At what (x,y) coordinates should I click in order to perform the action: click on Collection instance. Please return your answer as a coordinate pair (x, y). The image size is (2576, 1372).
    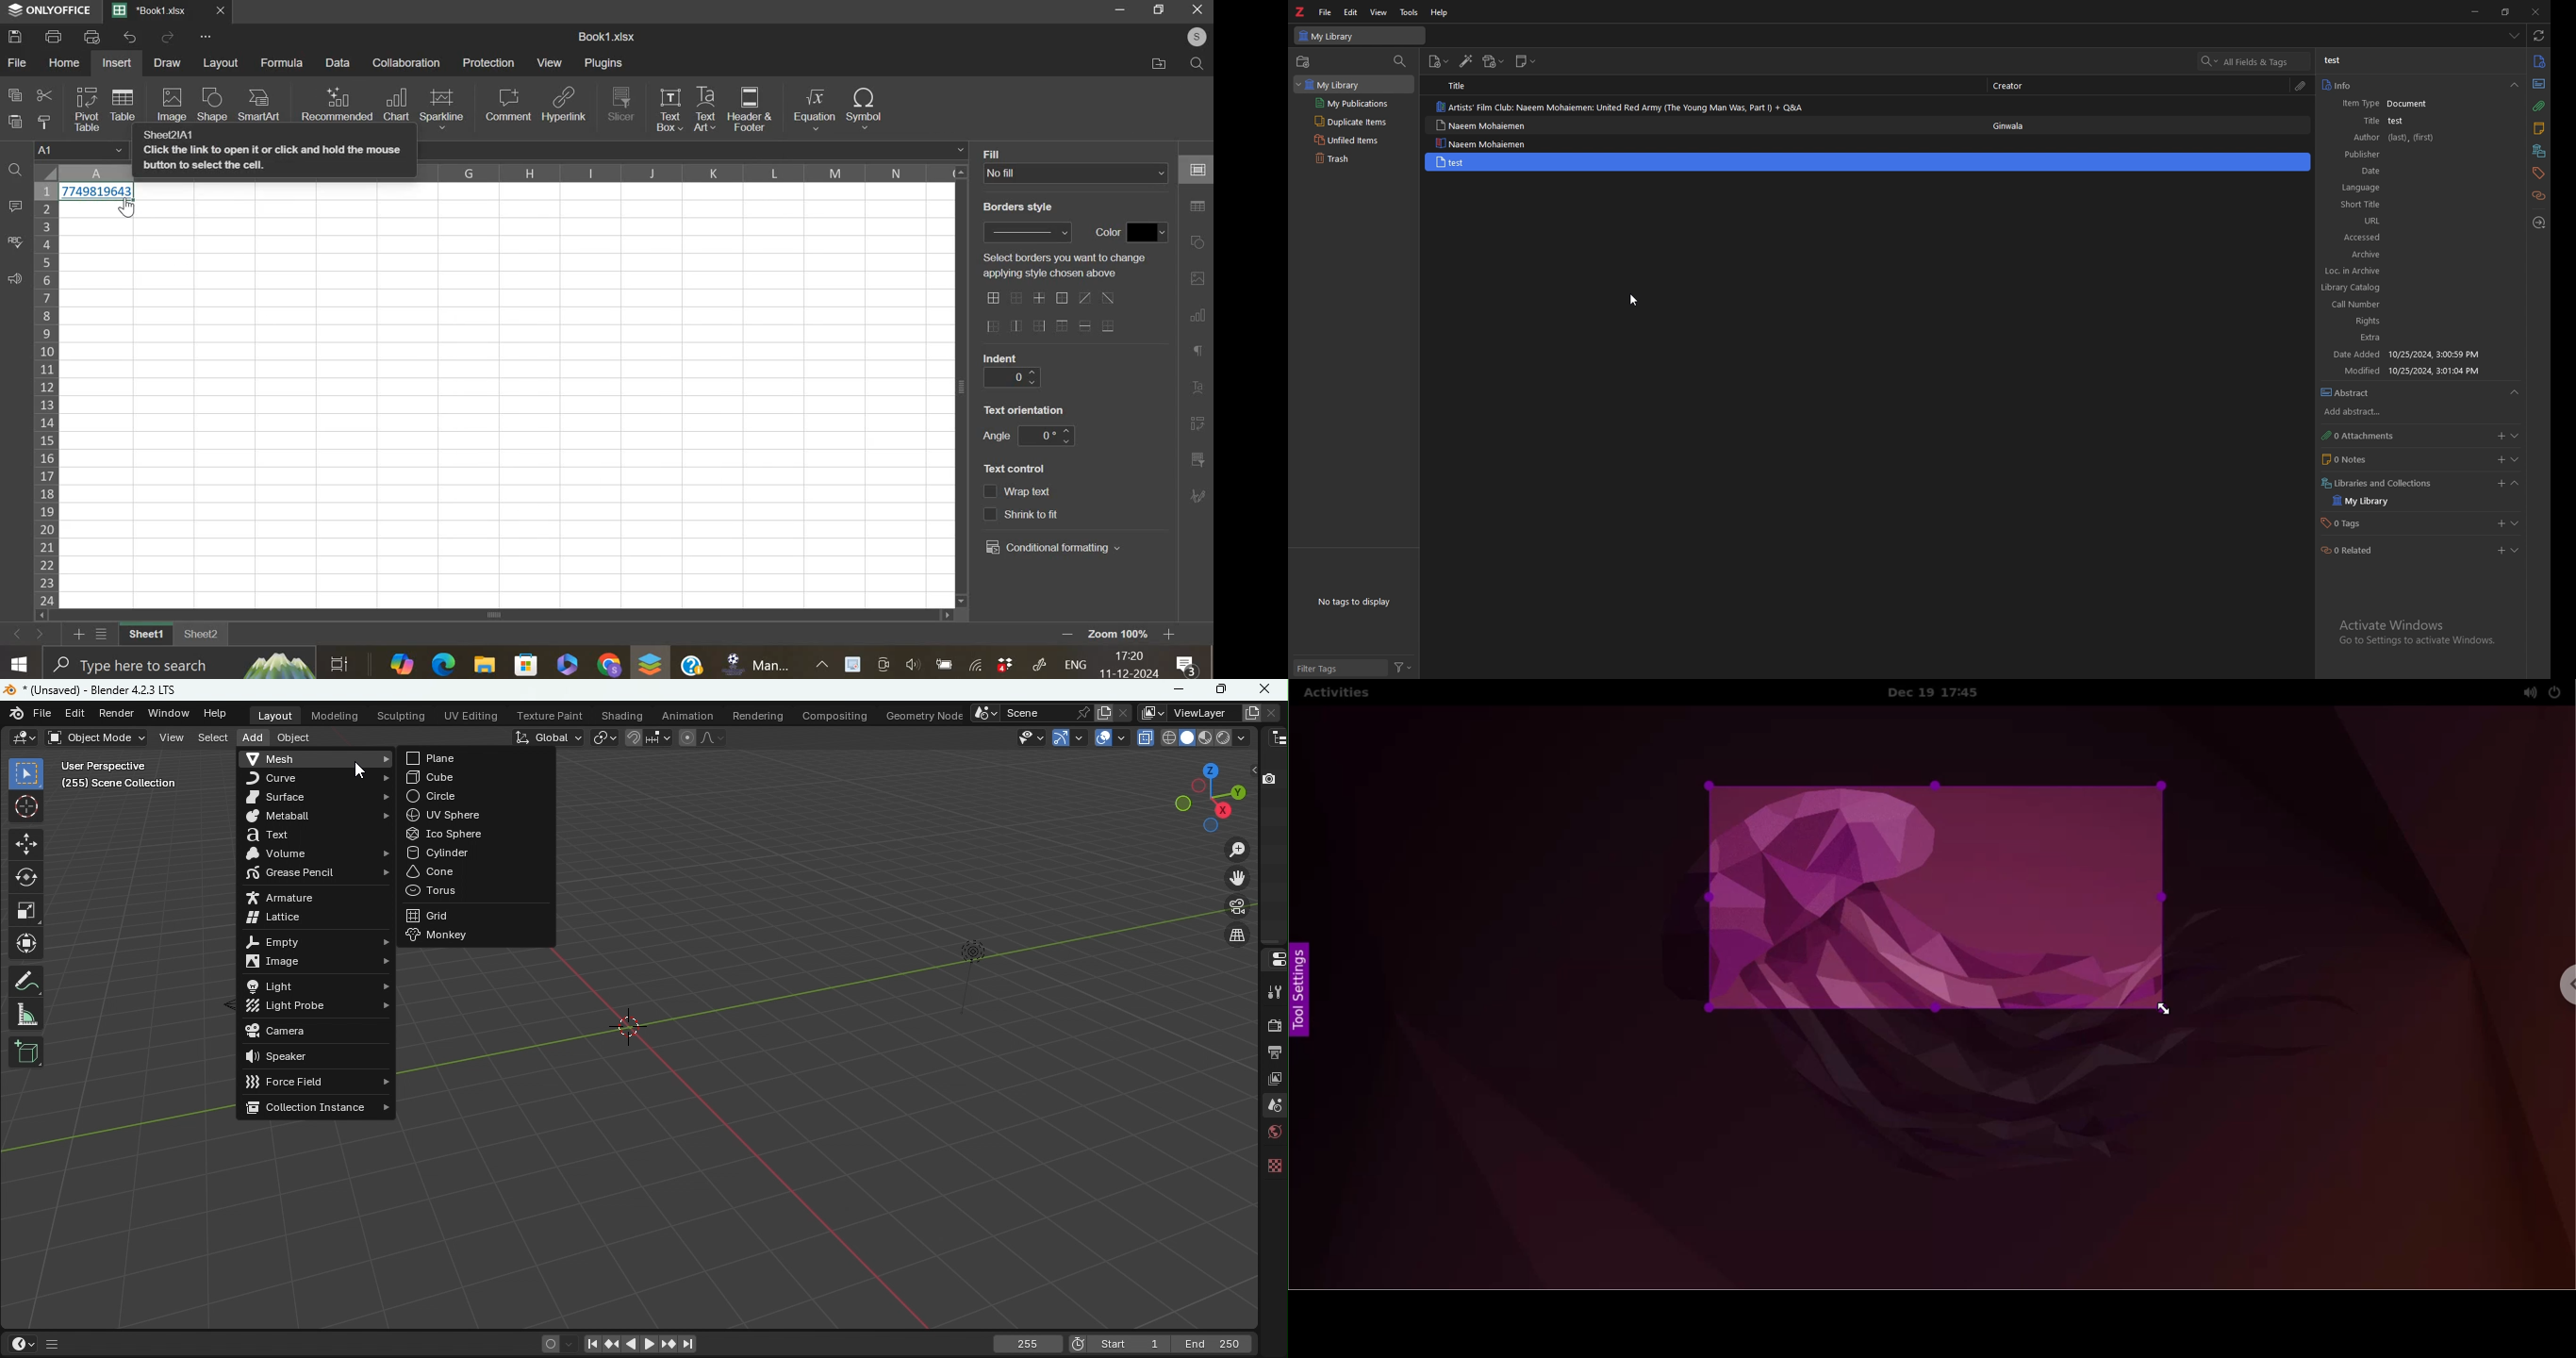
    Looking at the image, I should click on (315, 1107).